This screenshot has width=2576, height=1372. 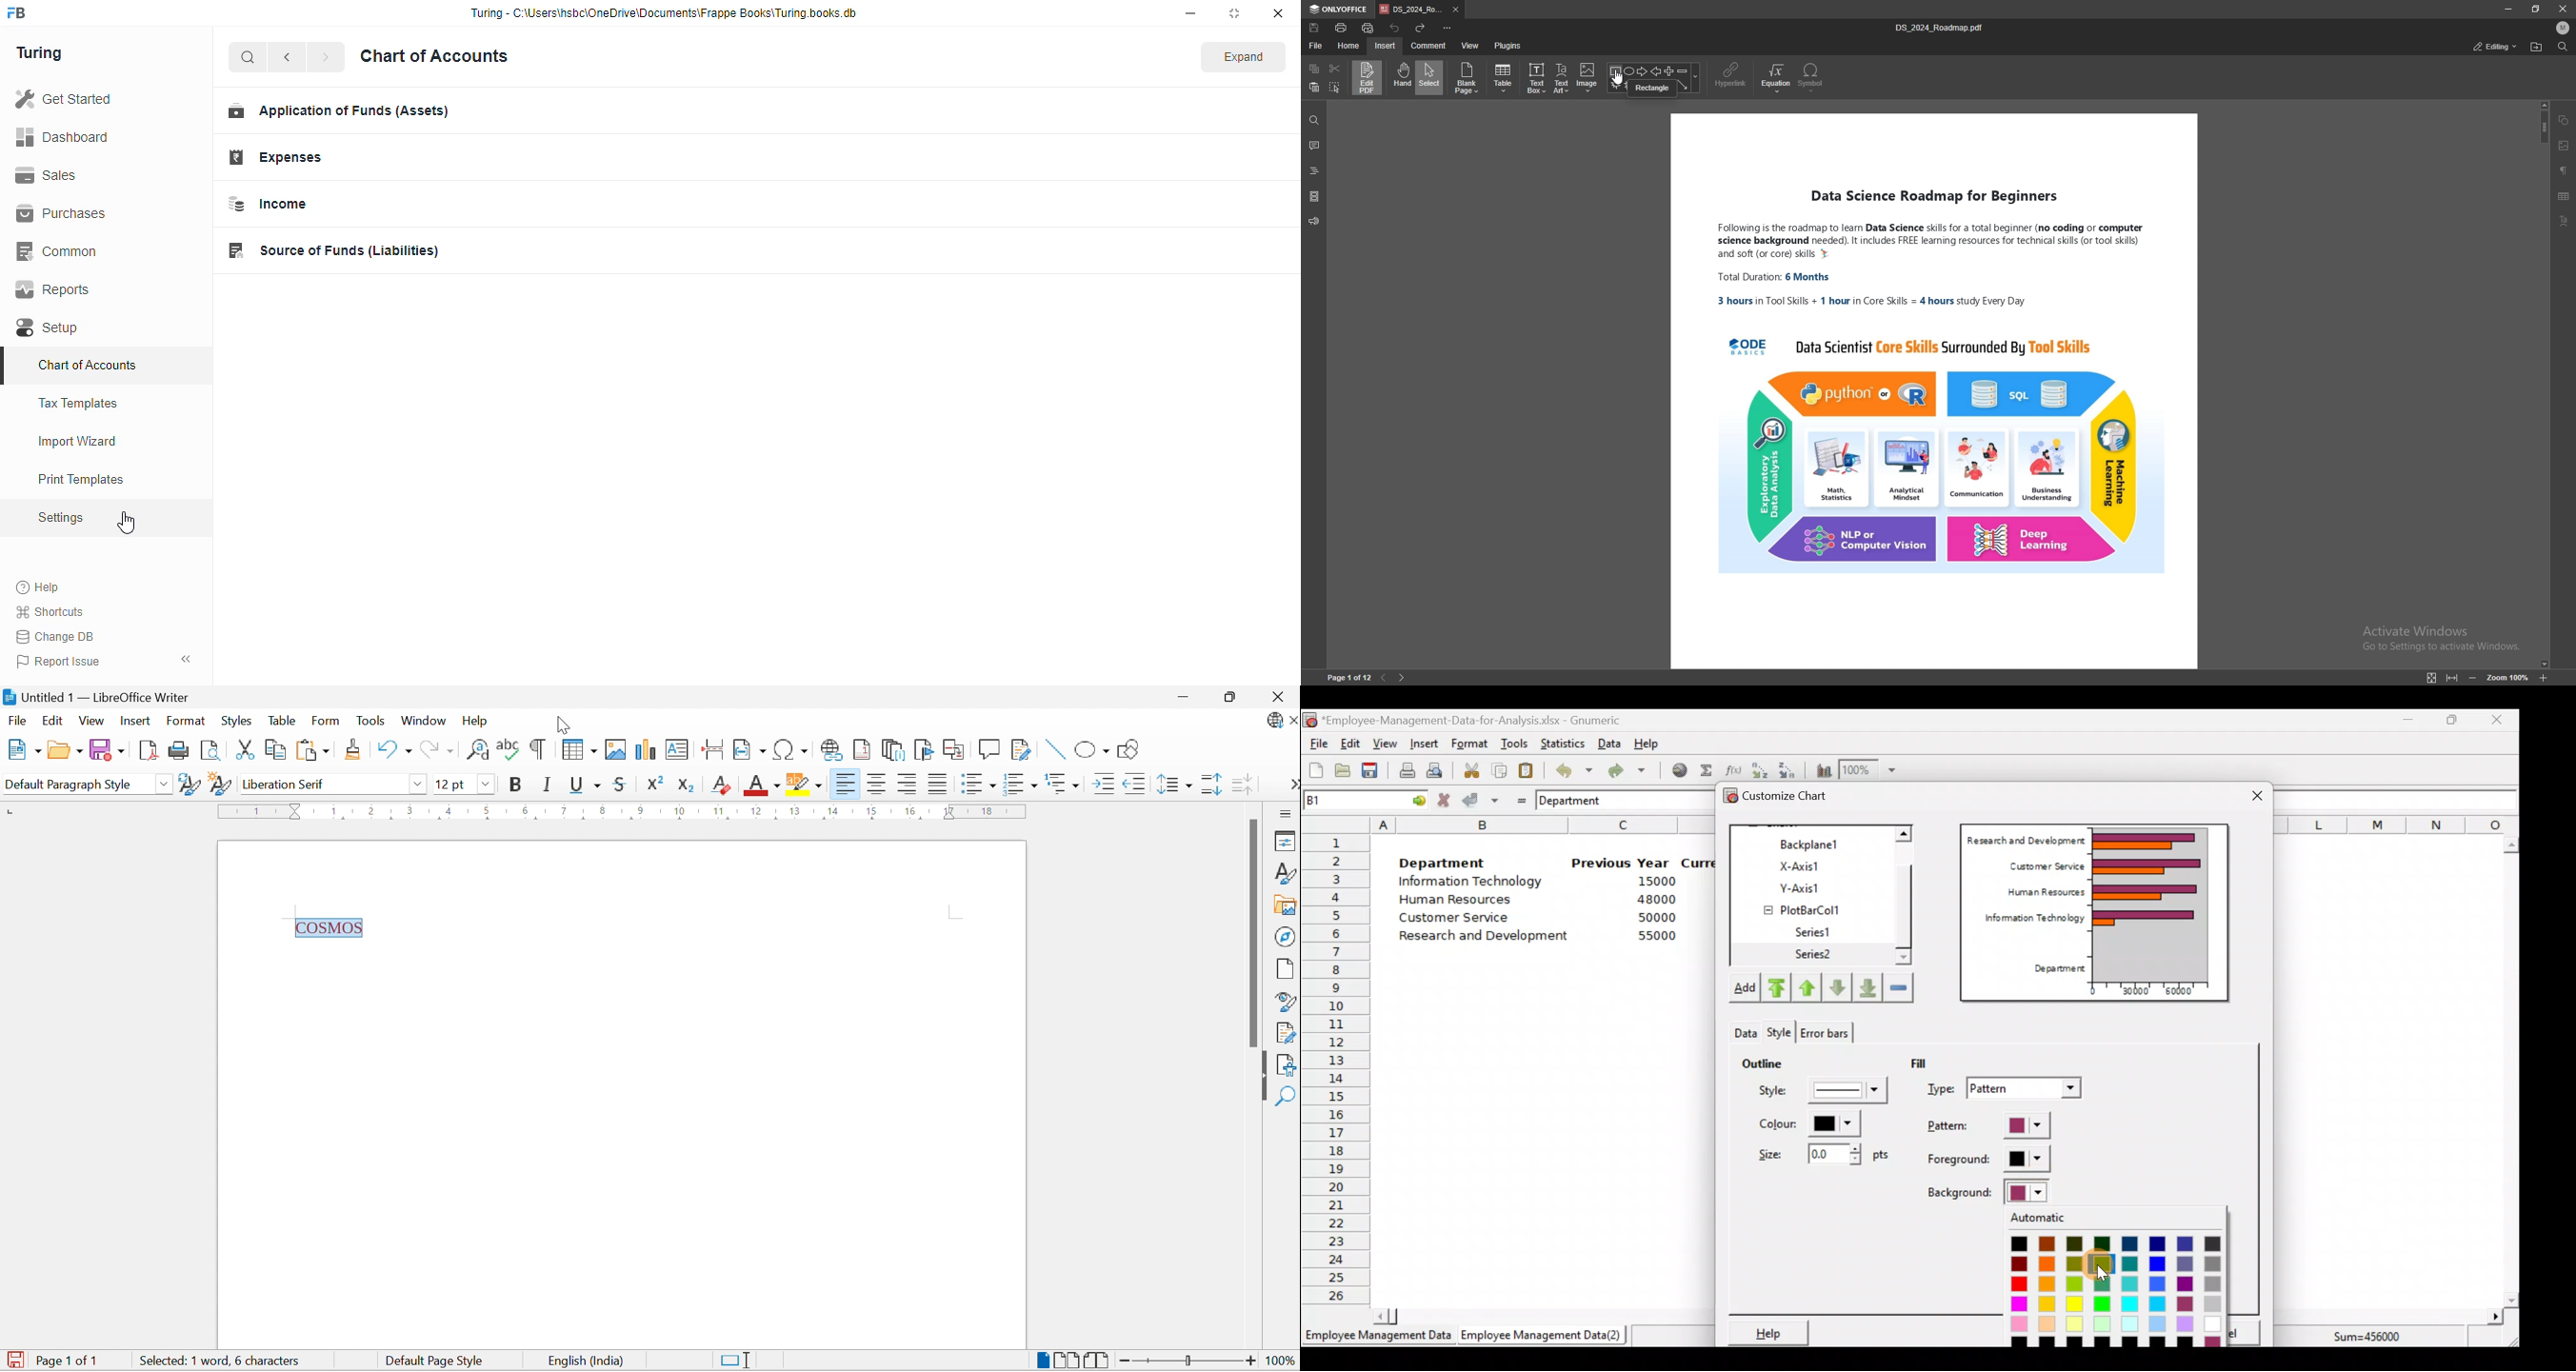 I want to click on Color palette, so click(x=2124, y=1278).